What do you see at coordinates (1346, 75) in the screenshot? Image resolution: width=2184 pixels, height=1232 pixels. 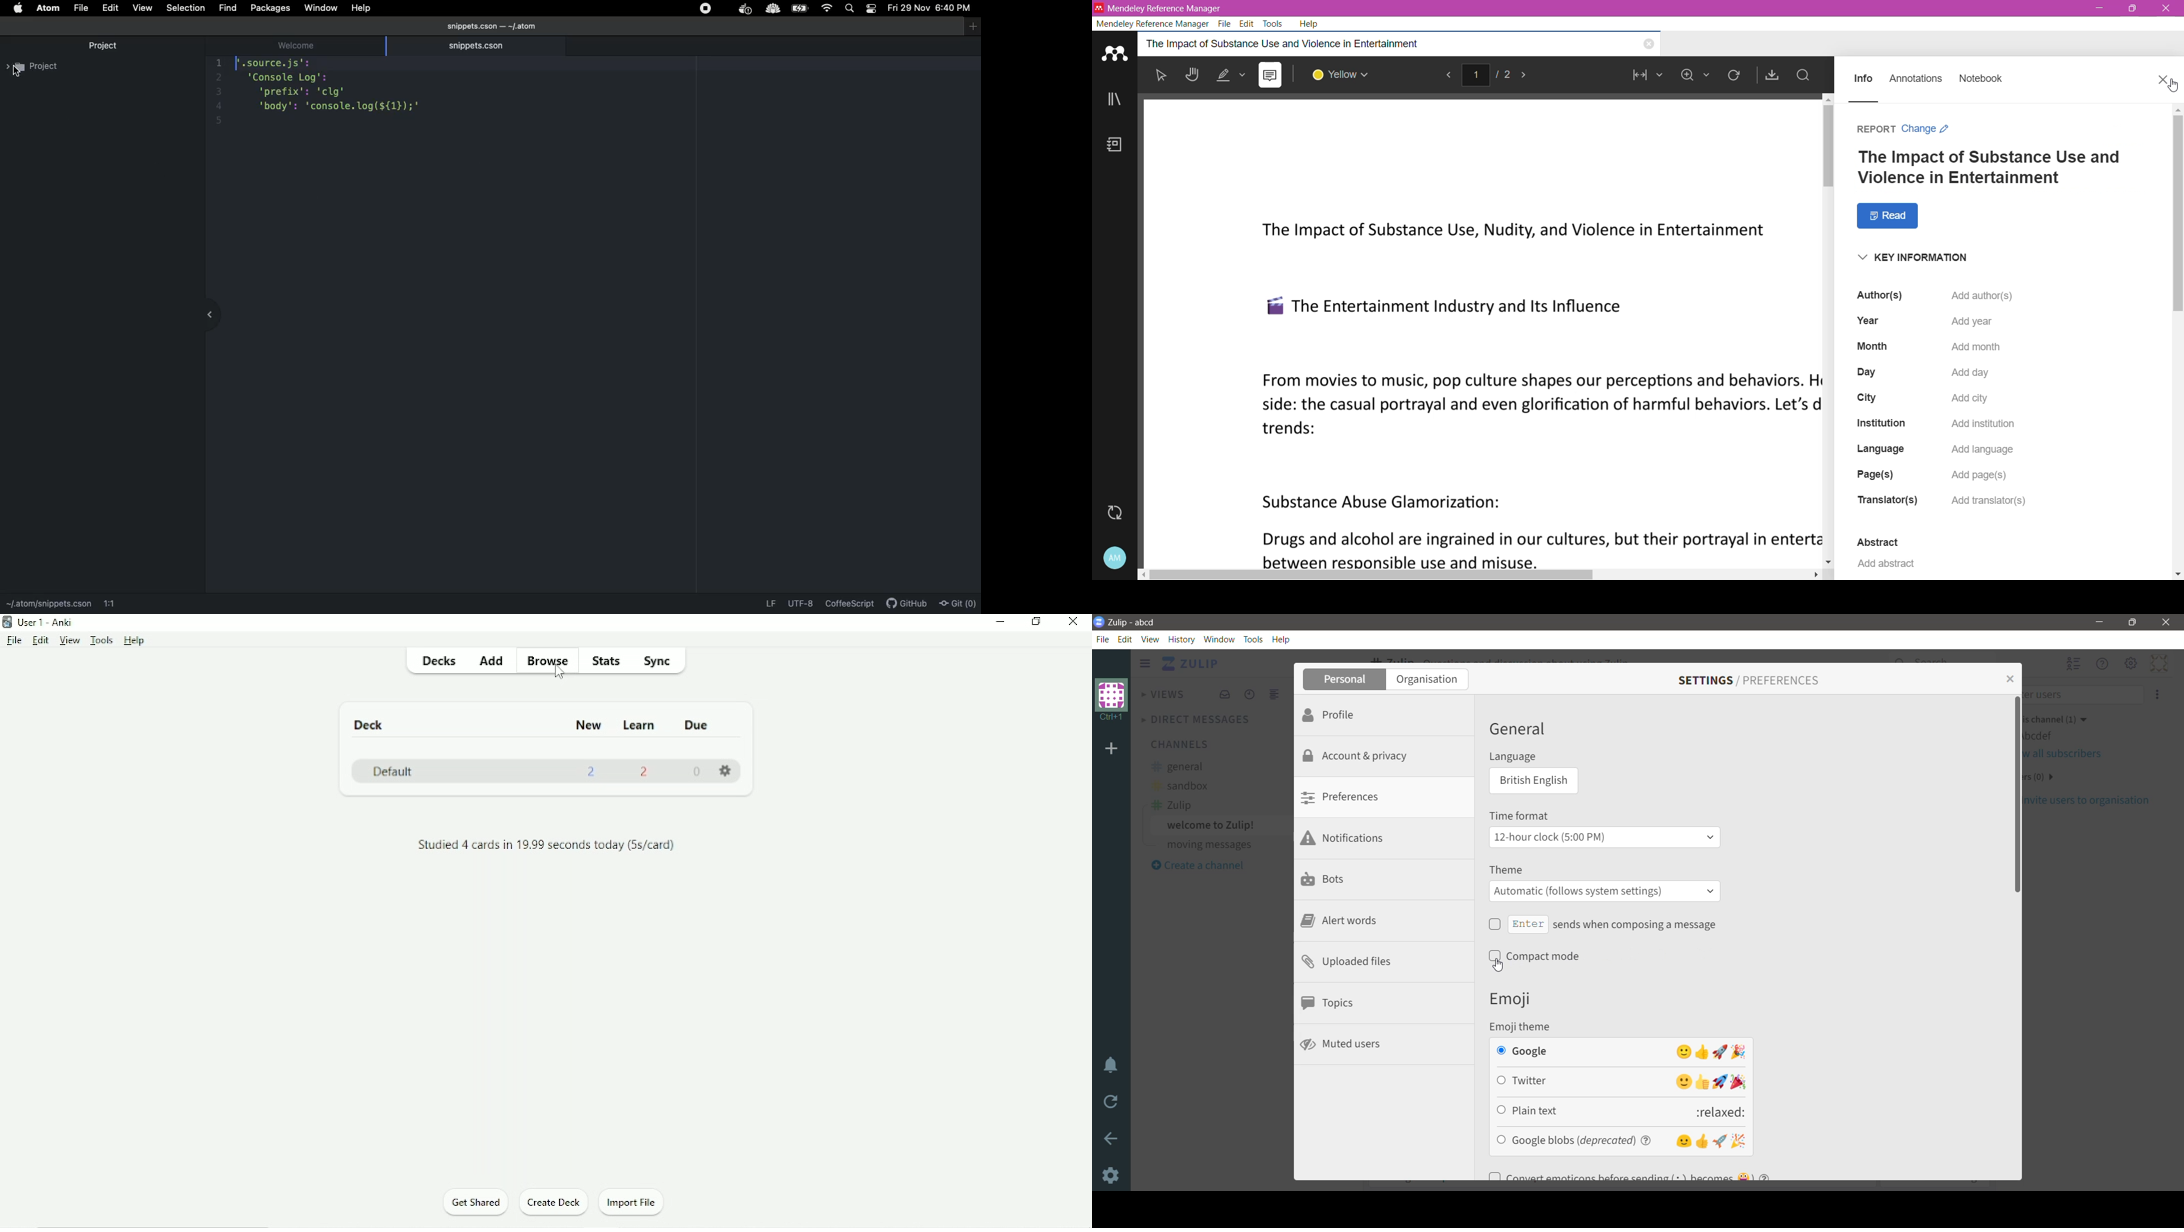 I see `Select Edit Color` at bounding box center [1346, 75].